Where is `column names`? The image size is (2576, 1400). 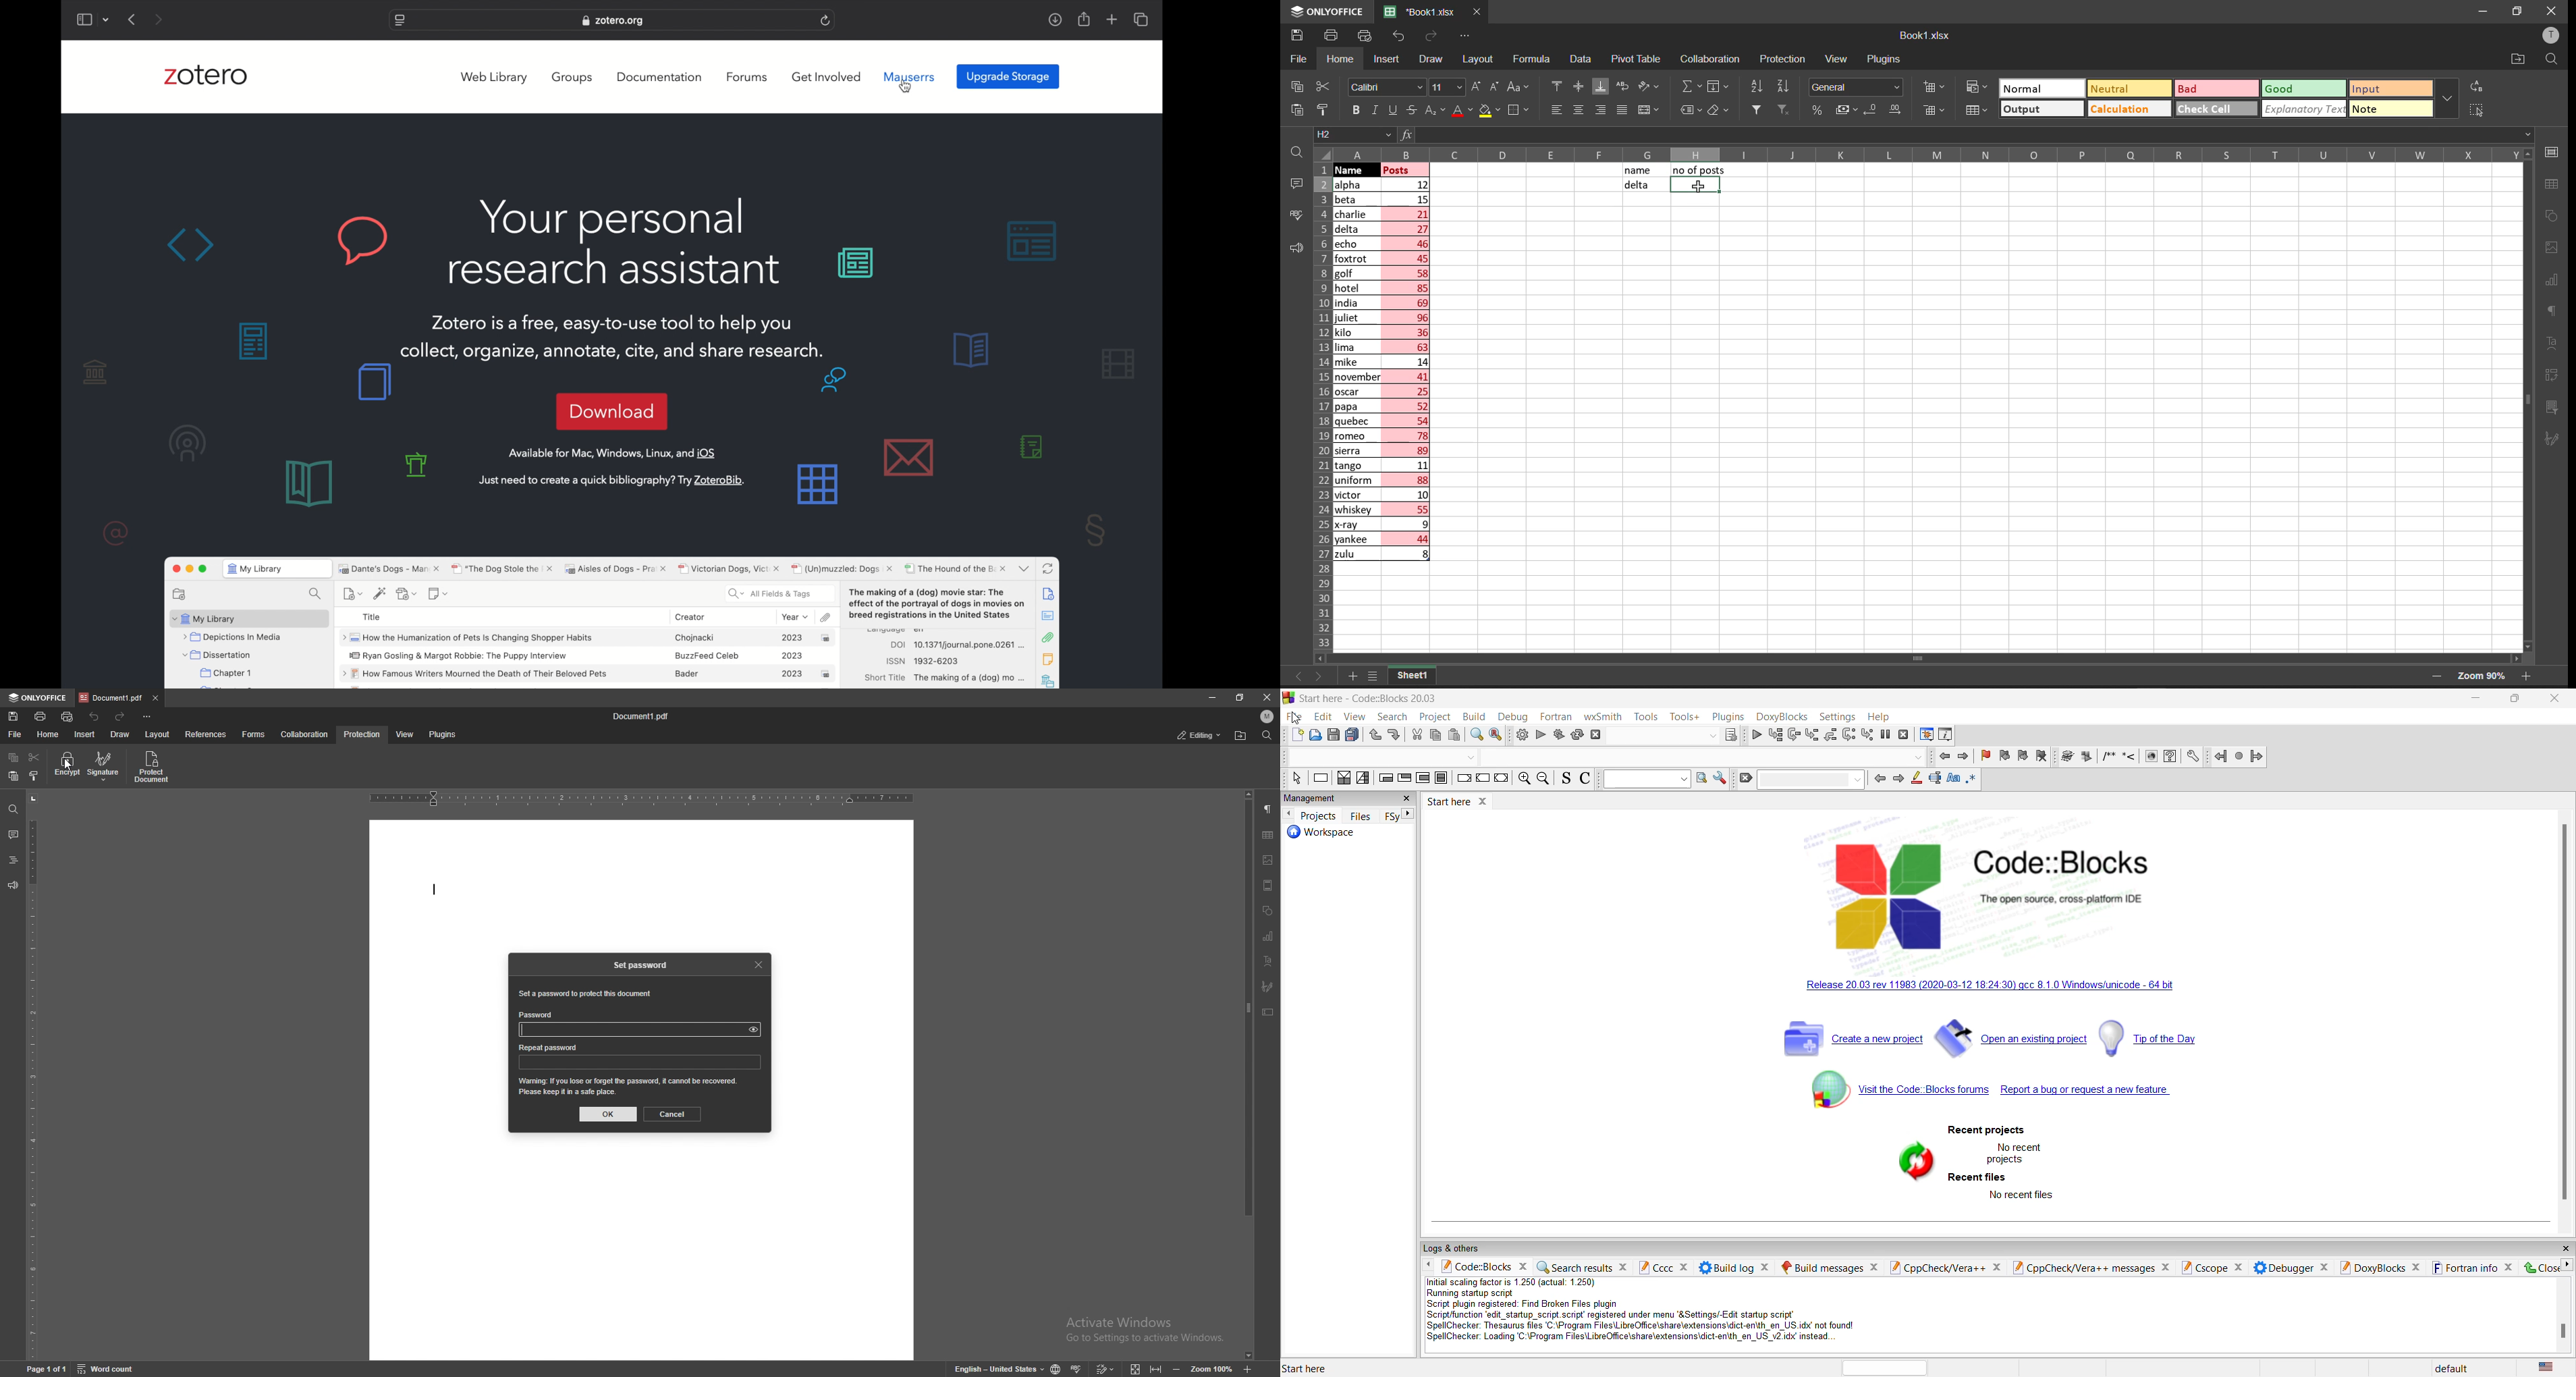 column names is located at coordinates (1923, 153).